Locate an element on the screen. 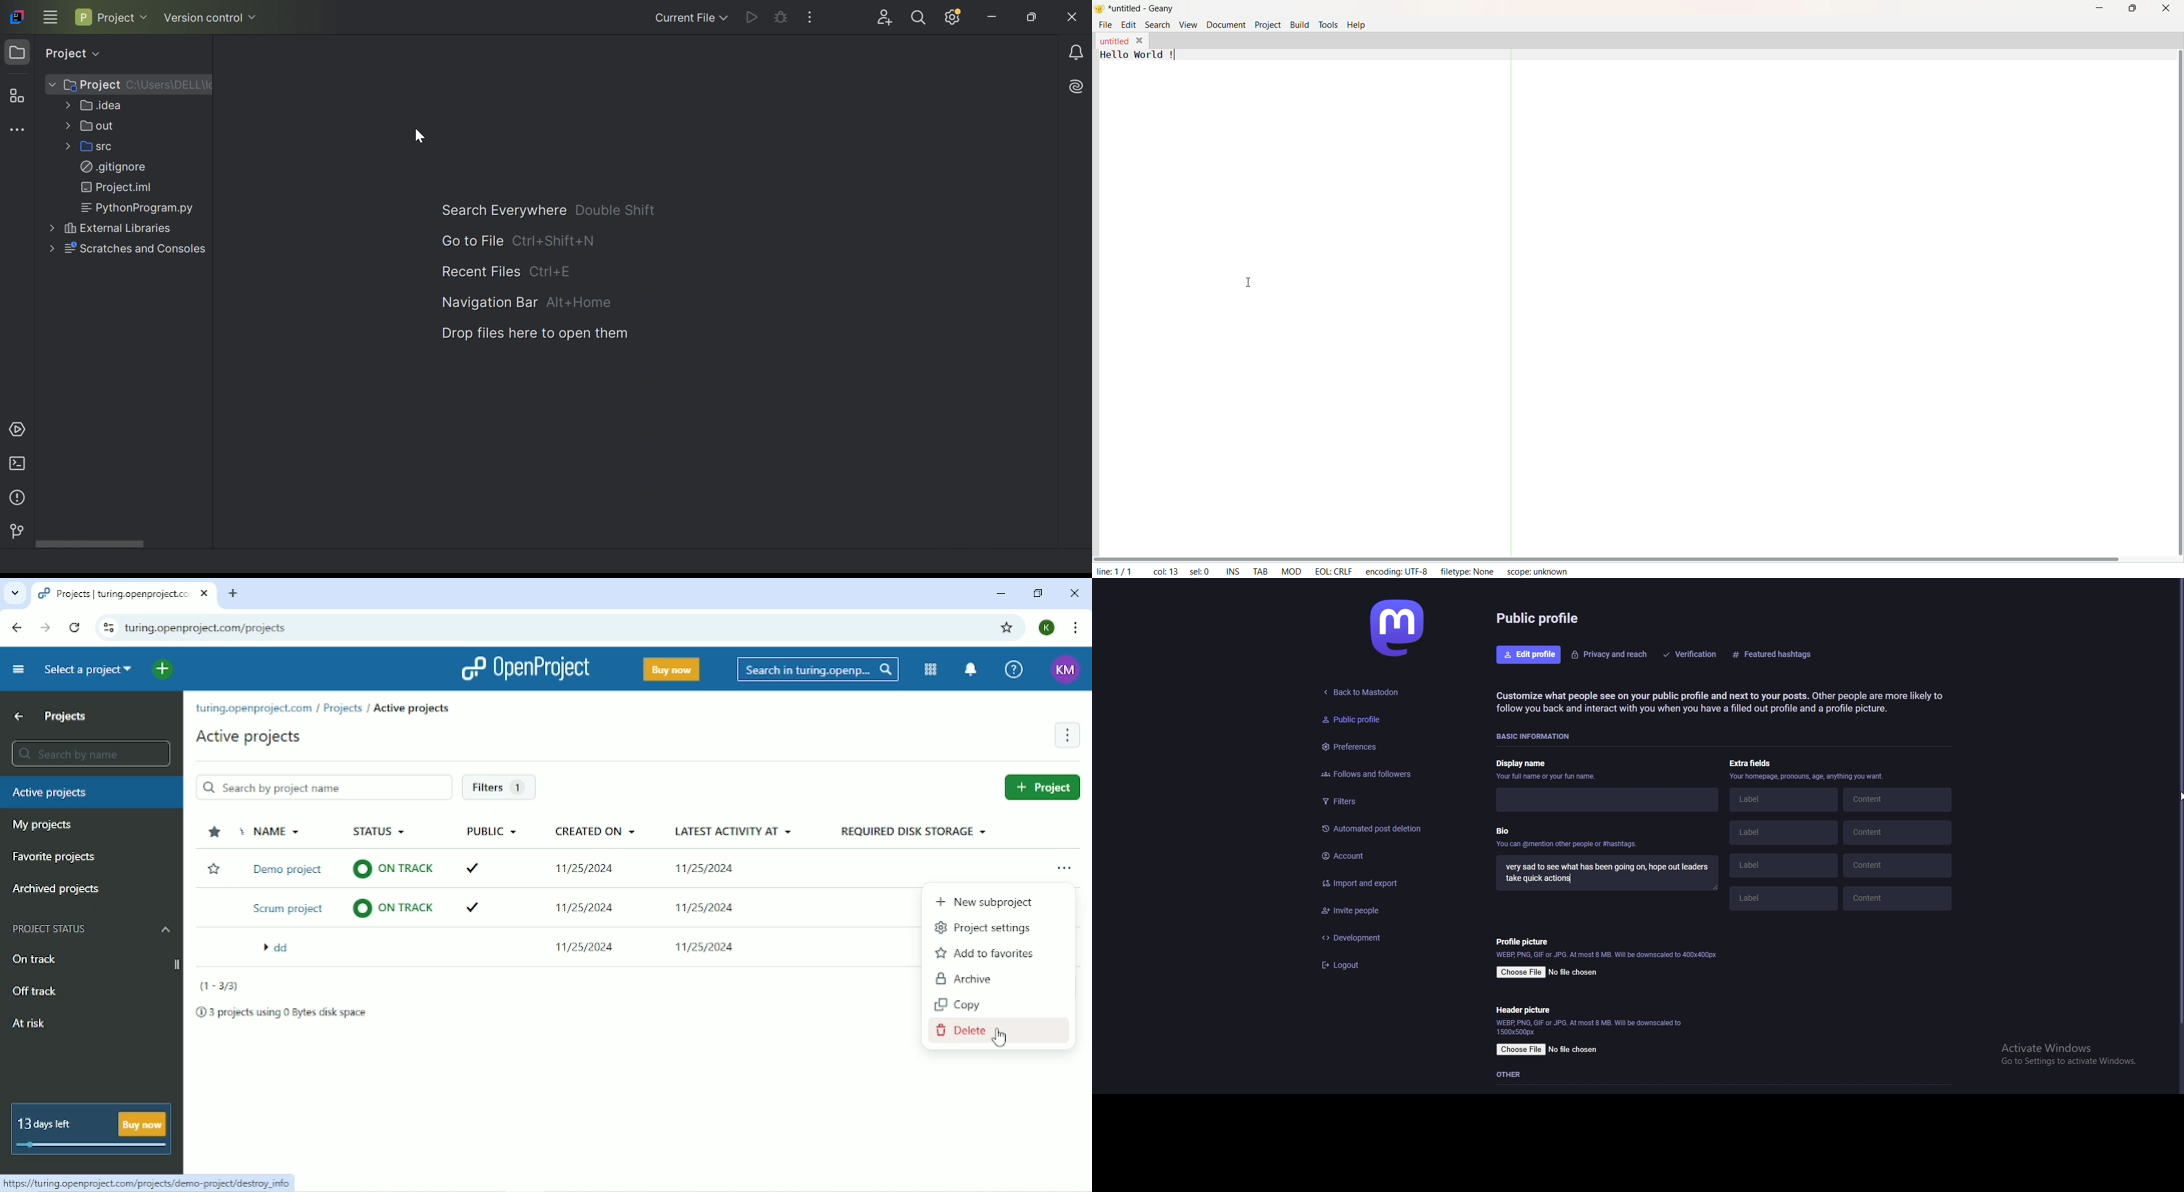 The height and width of the screenshot is (1204, 2184). Created on is located at coordinates (597, 832).